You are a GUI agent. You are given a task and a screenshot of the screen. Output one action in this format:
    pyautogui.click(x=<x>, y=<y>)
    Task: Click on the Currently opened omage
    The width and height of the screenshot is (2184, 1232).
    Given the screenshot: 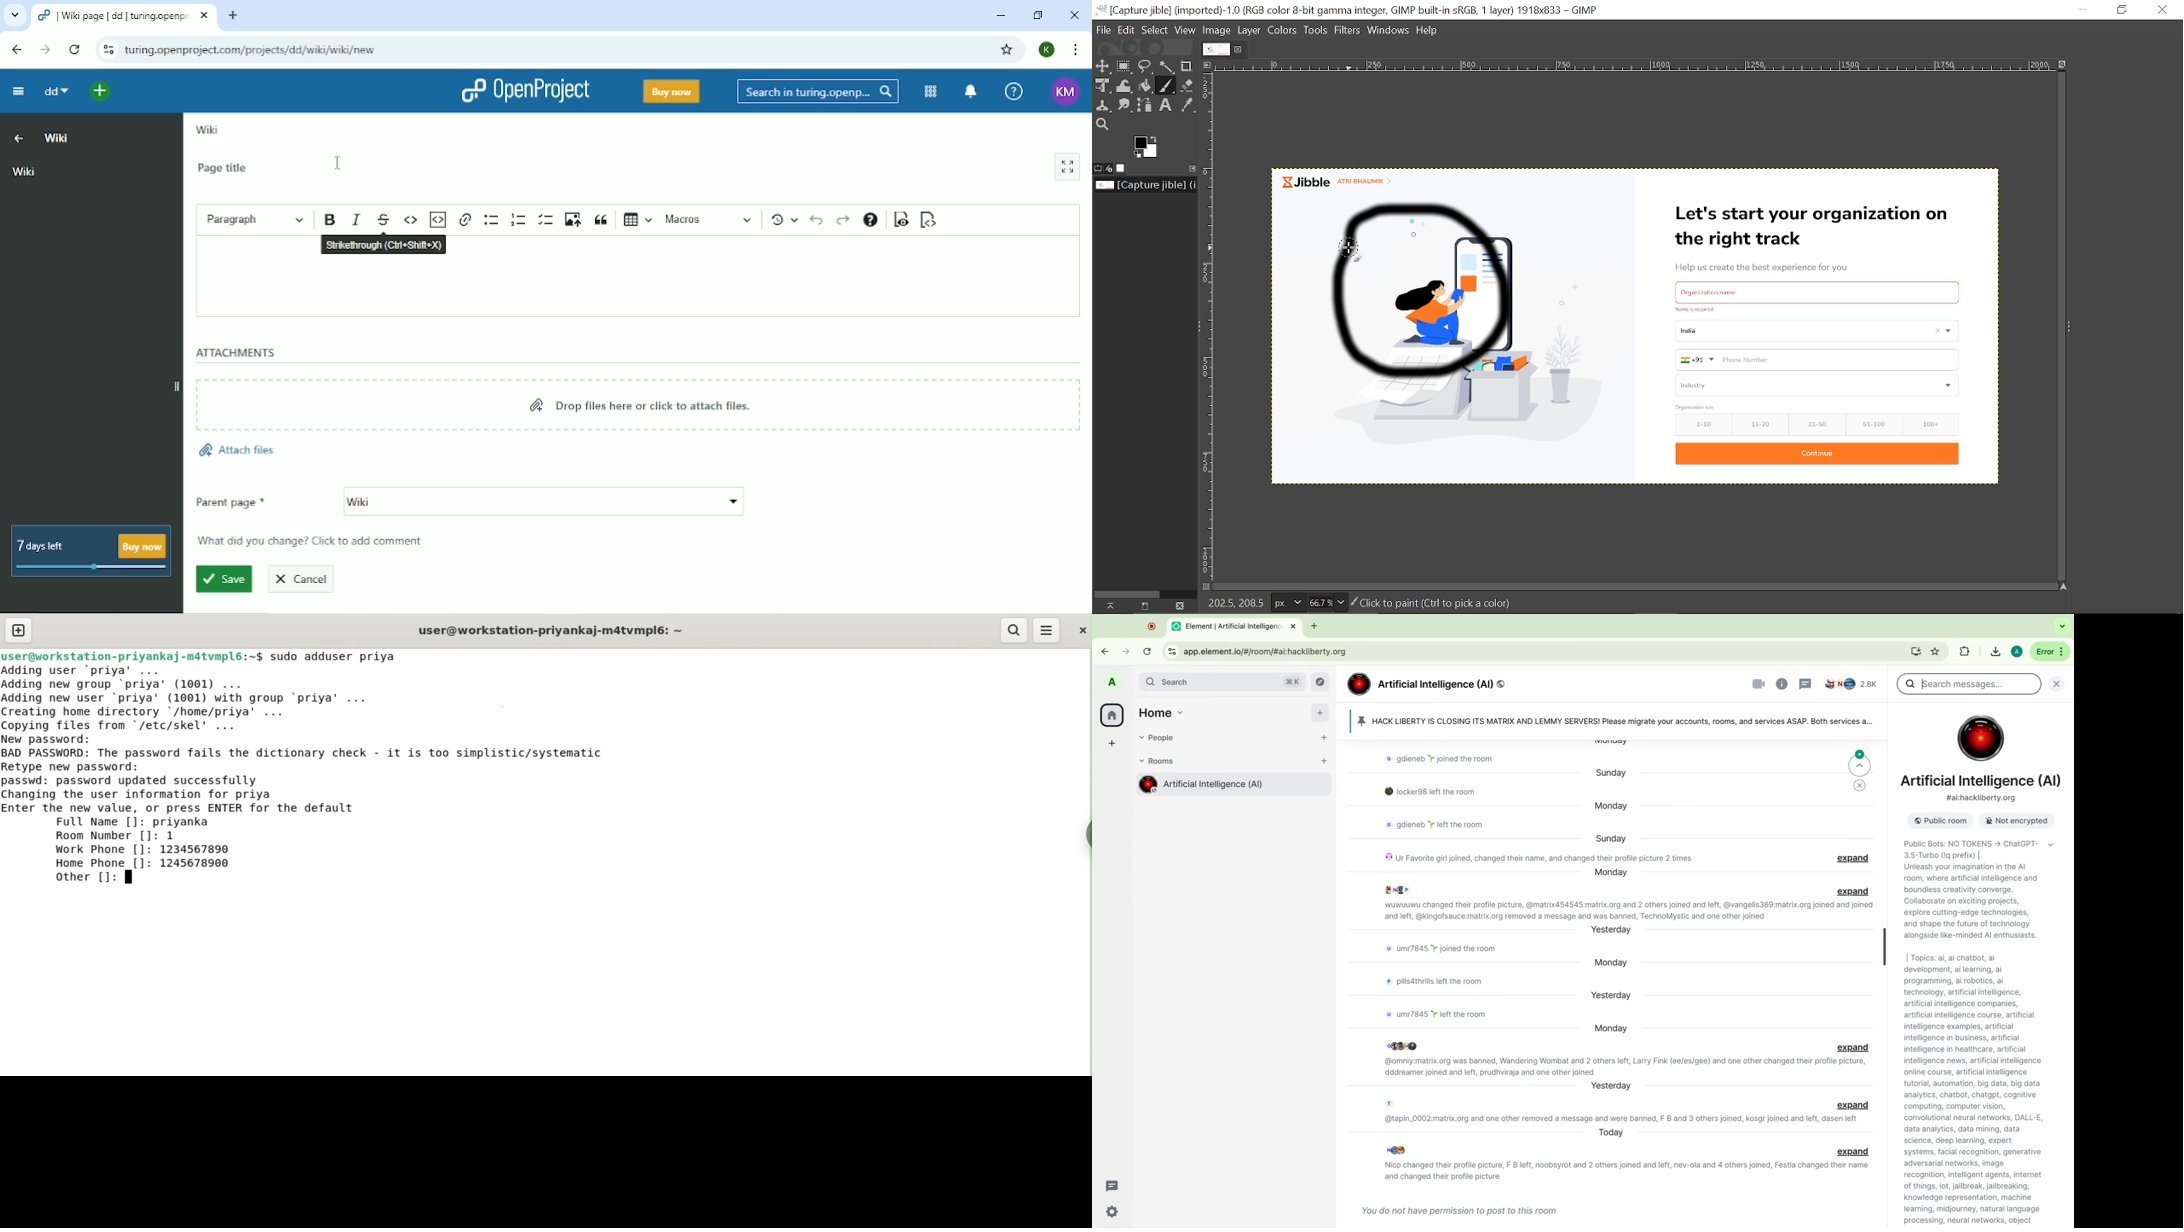 What is the action you would take?
    pyautogui.click(x=1764, y=327)
    